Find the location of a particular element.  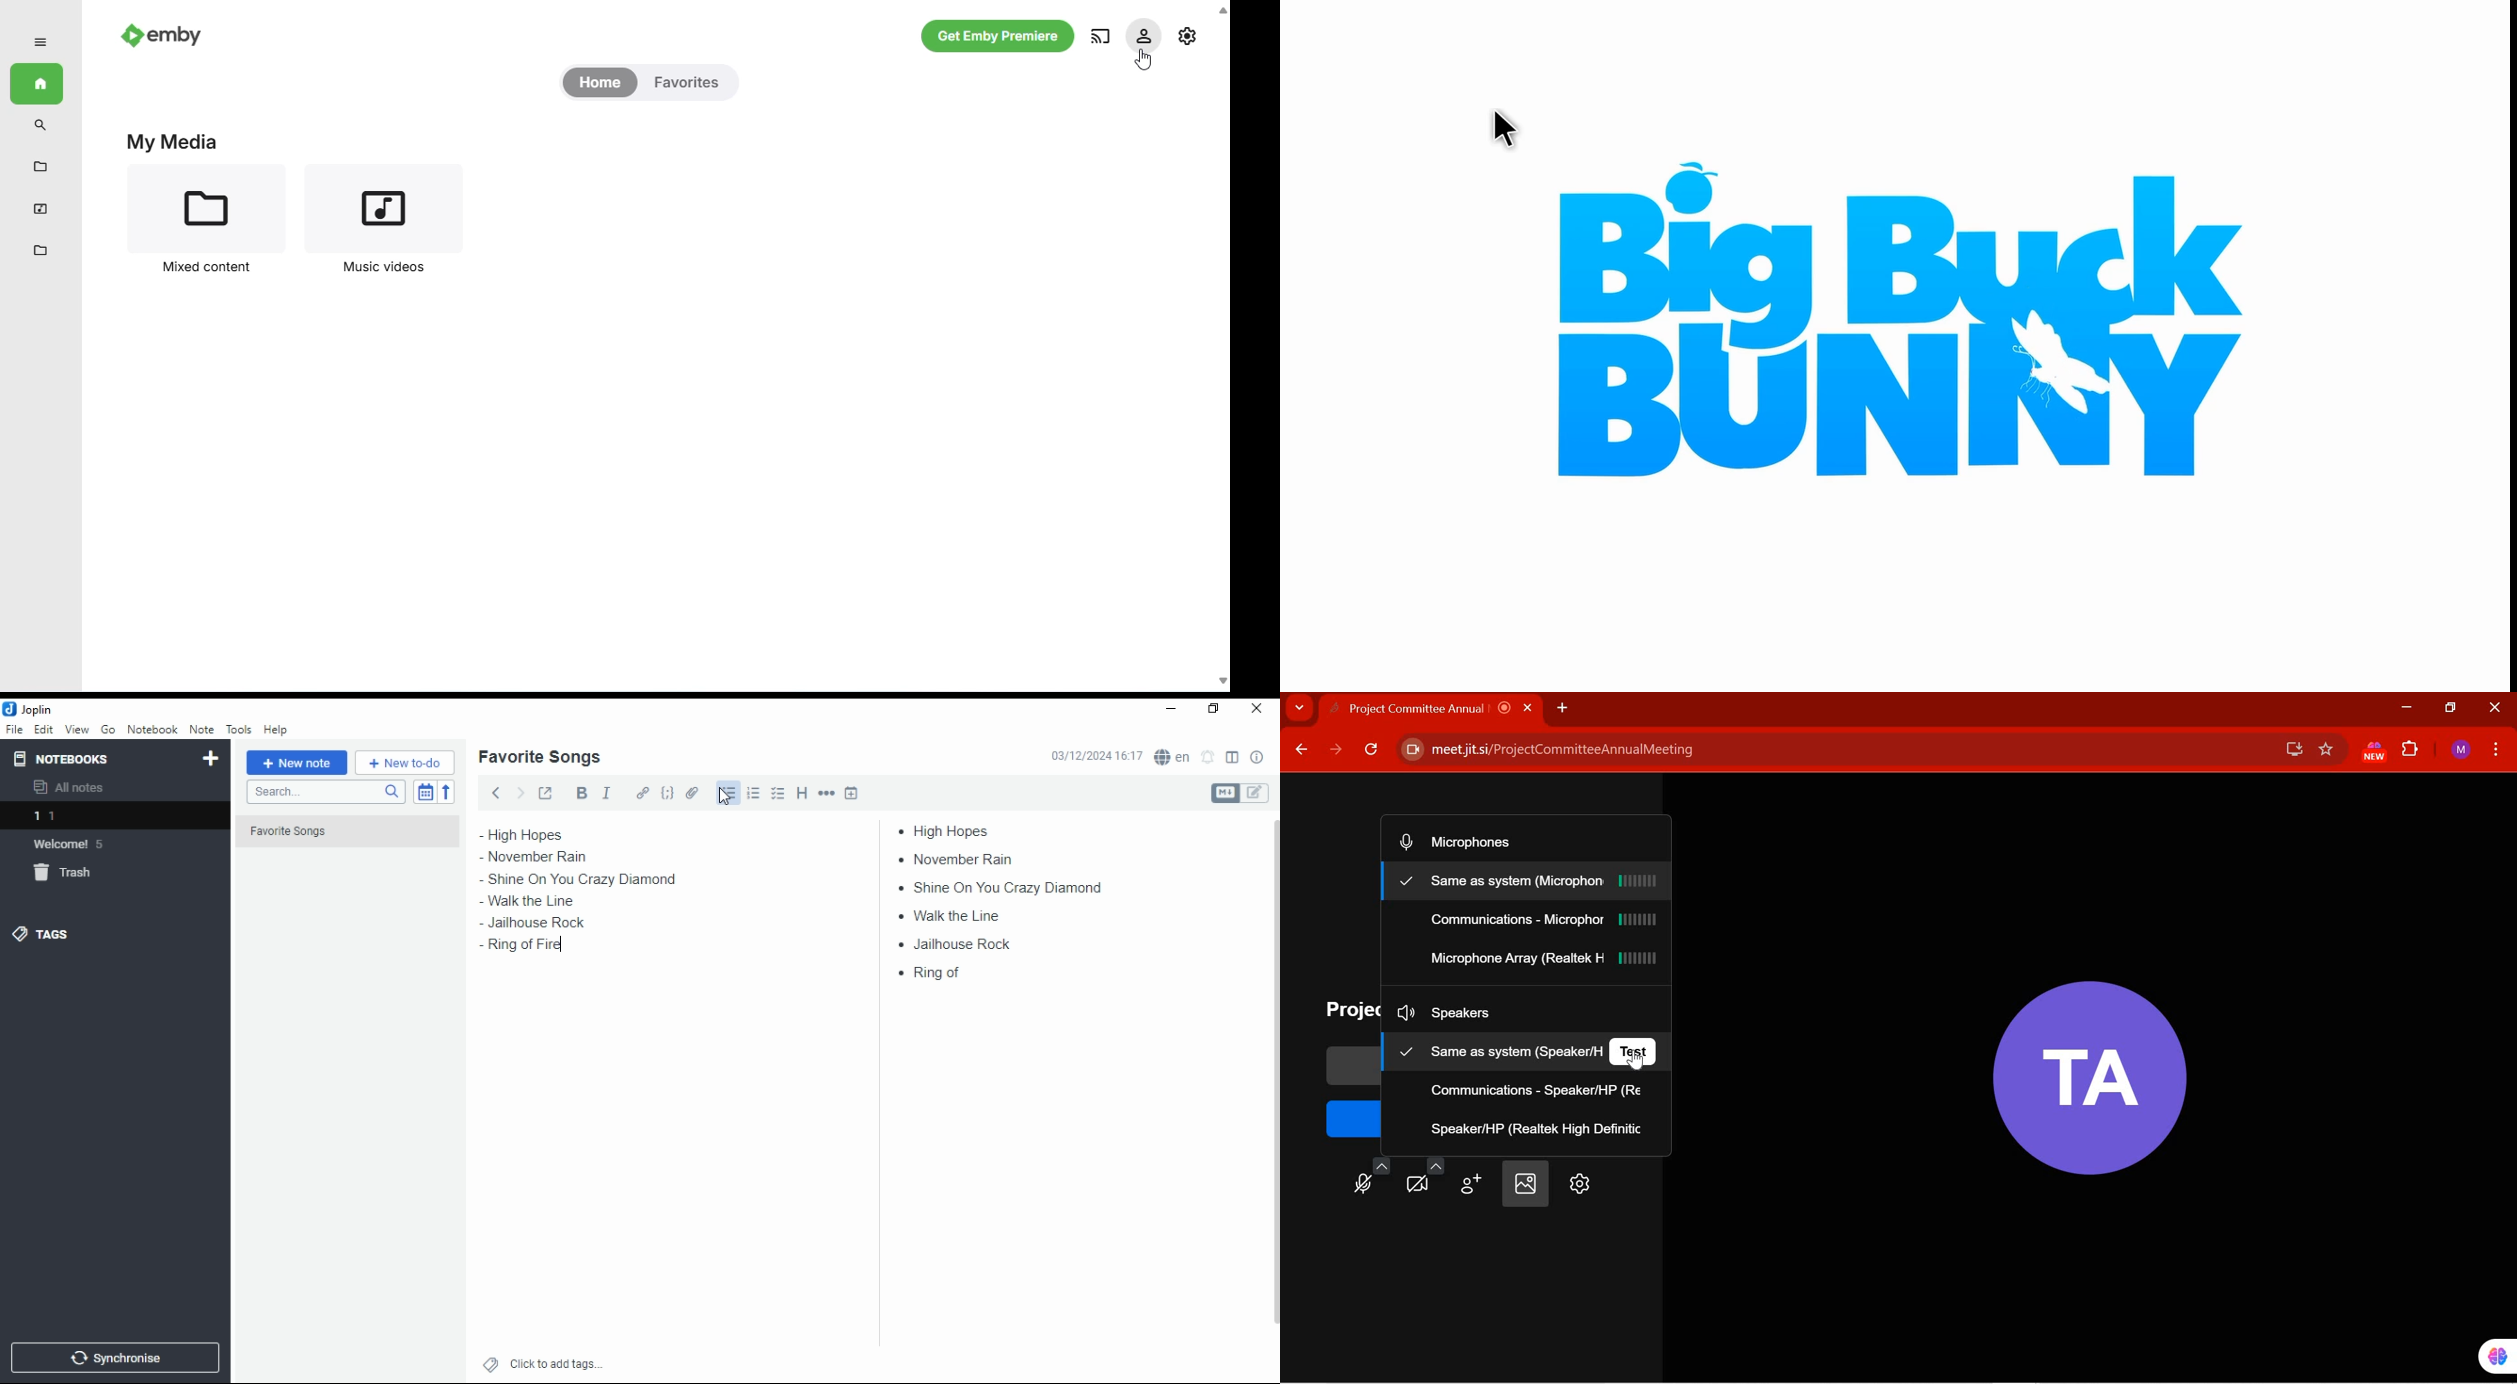

notebook is located at coordinates (152, 729).